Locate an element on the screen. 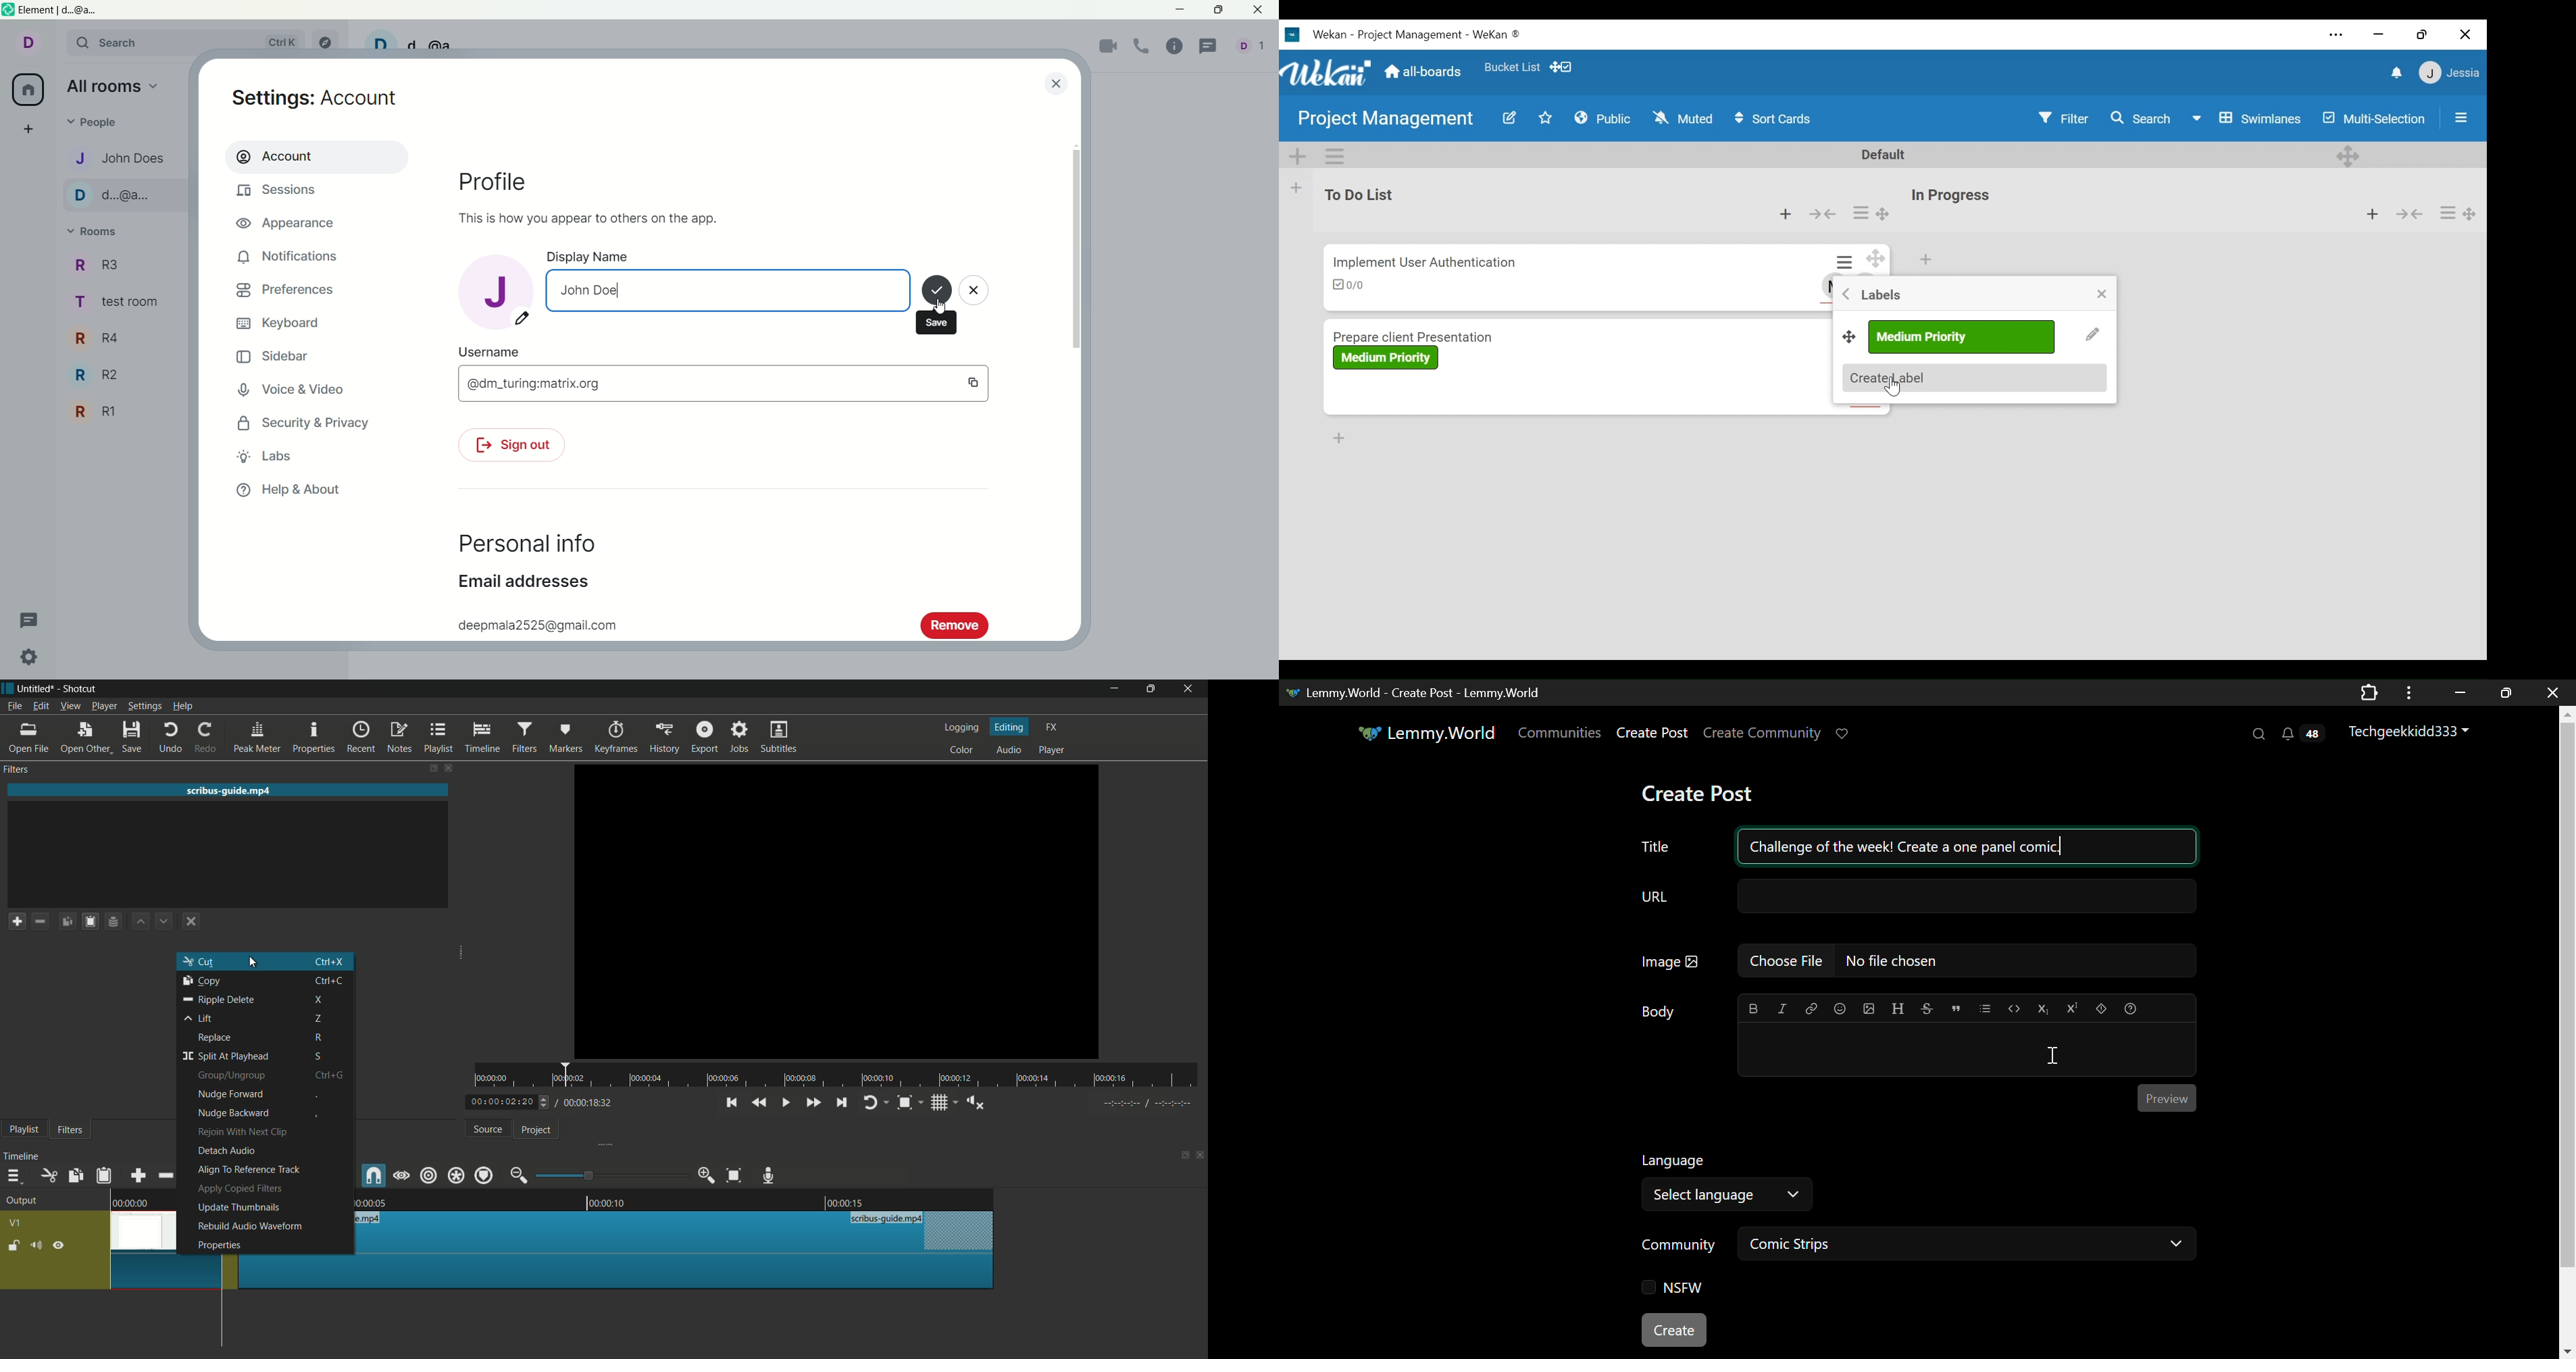 The image size is (2576, 1372). skip to the previous point is located at coordinates (731, 1102).